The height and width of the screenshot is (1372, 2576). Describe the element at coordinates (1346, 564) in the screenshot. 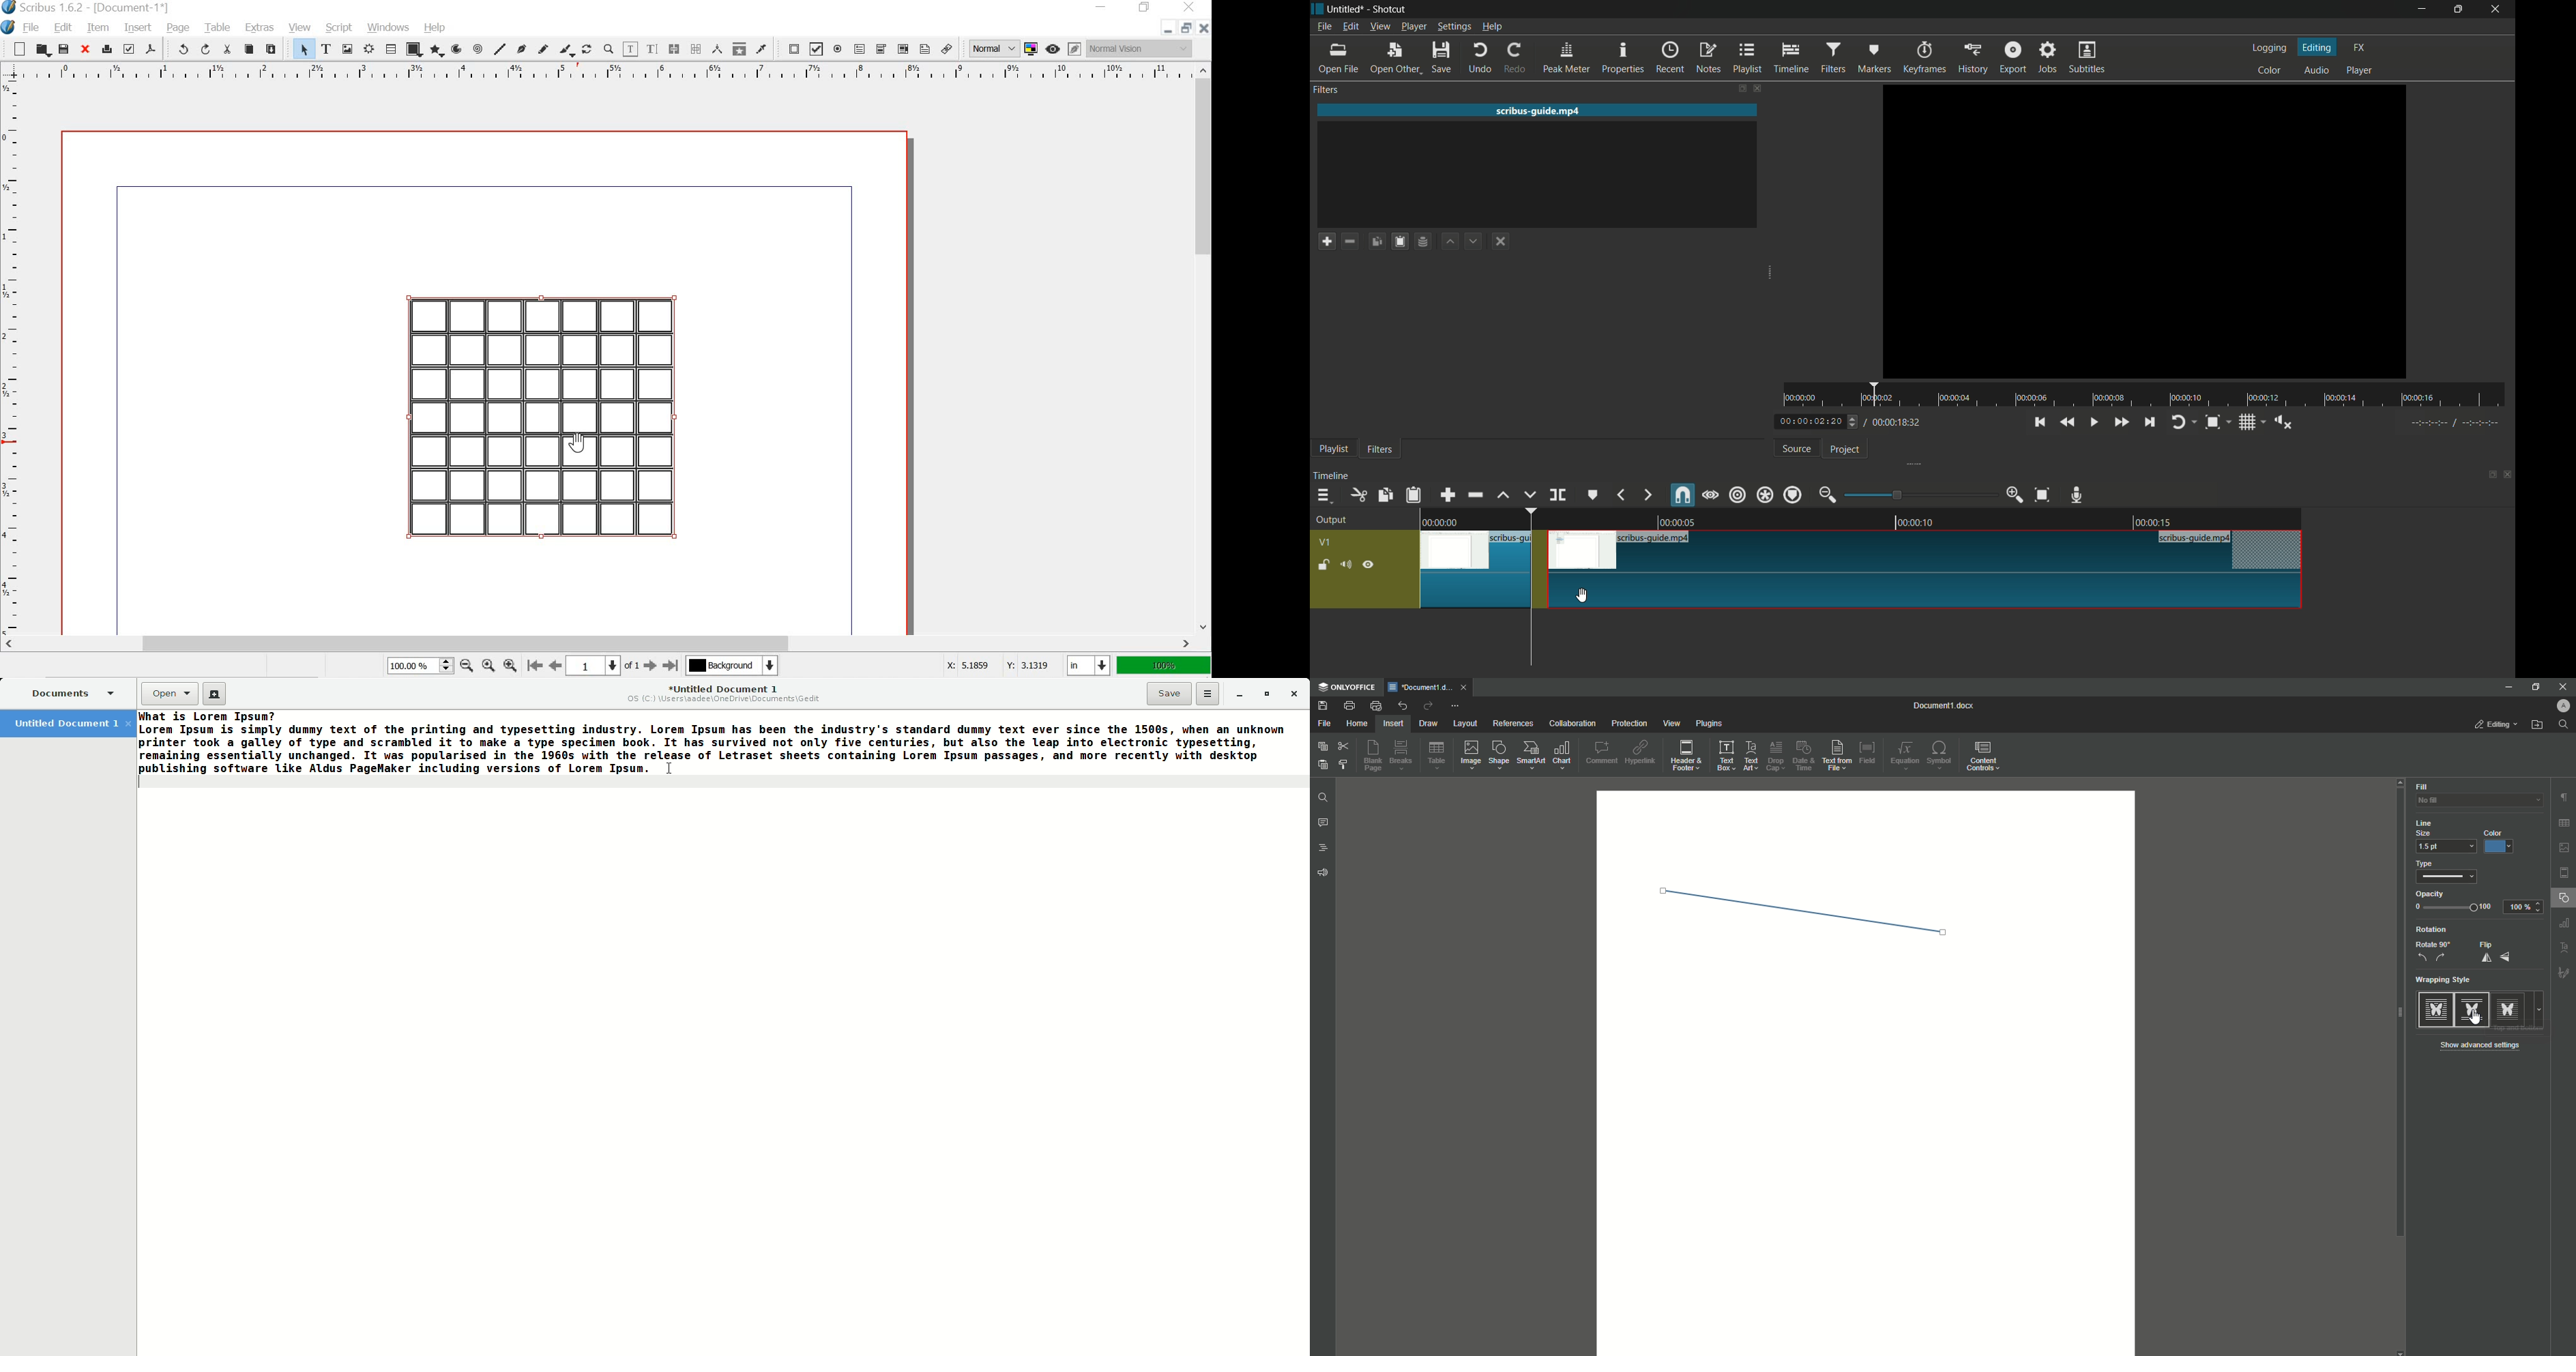

I see `mute` at that location.